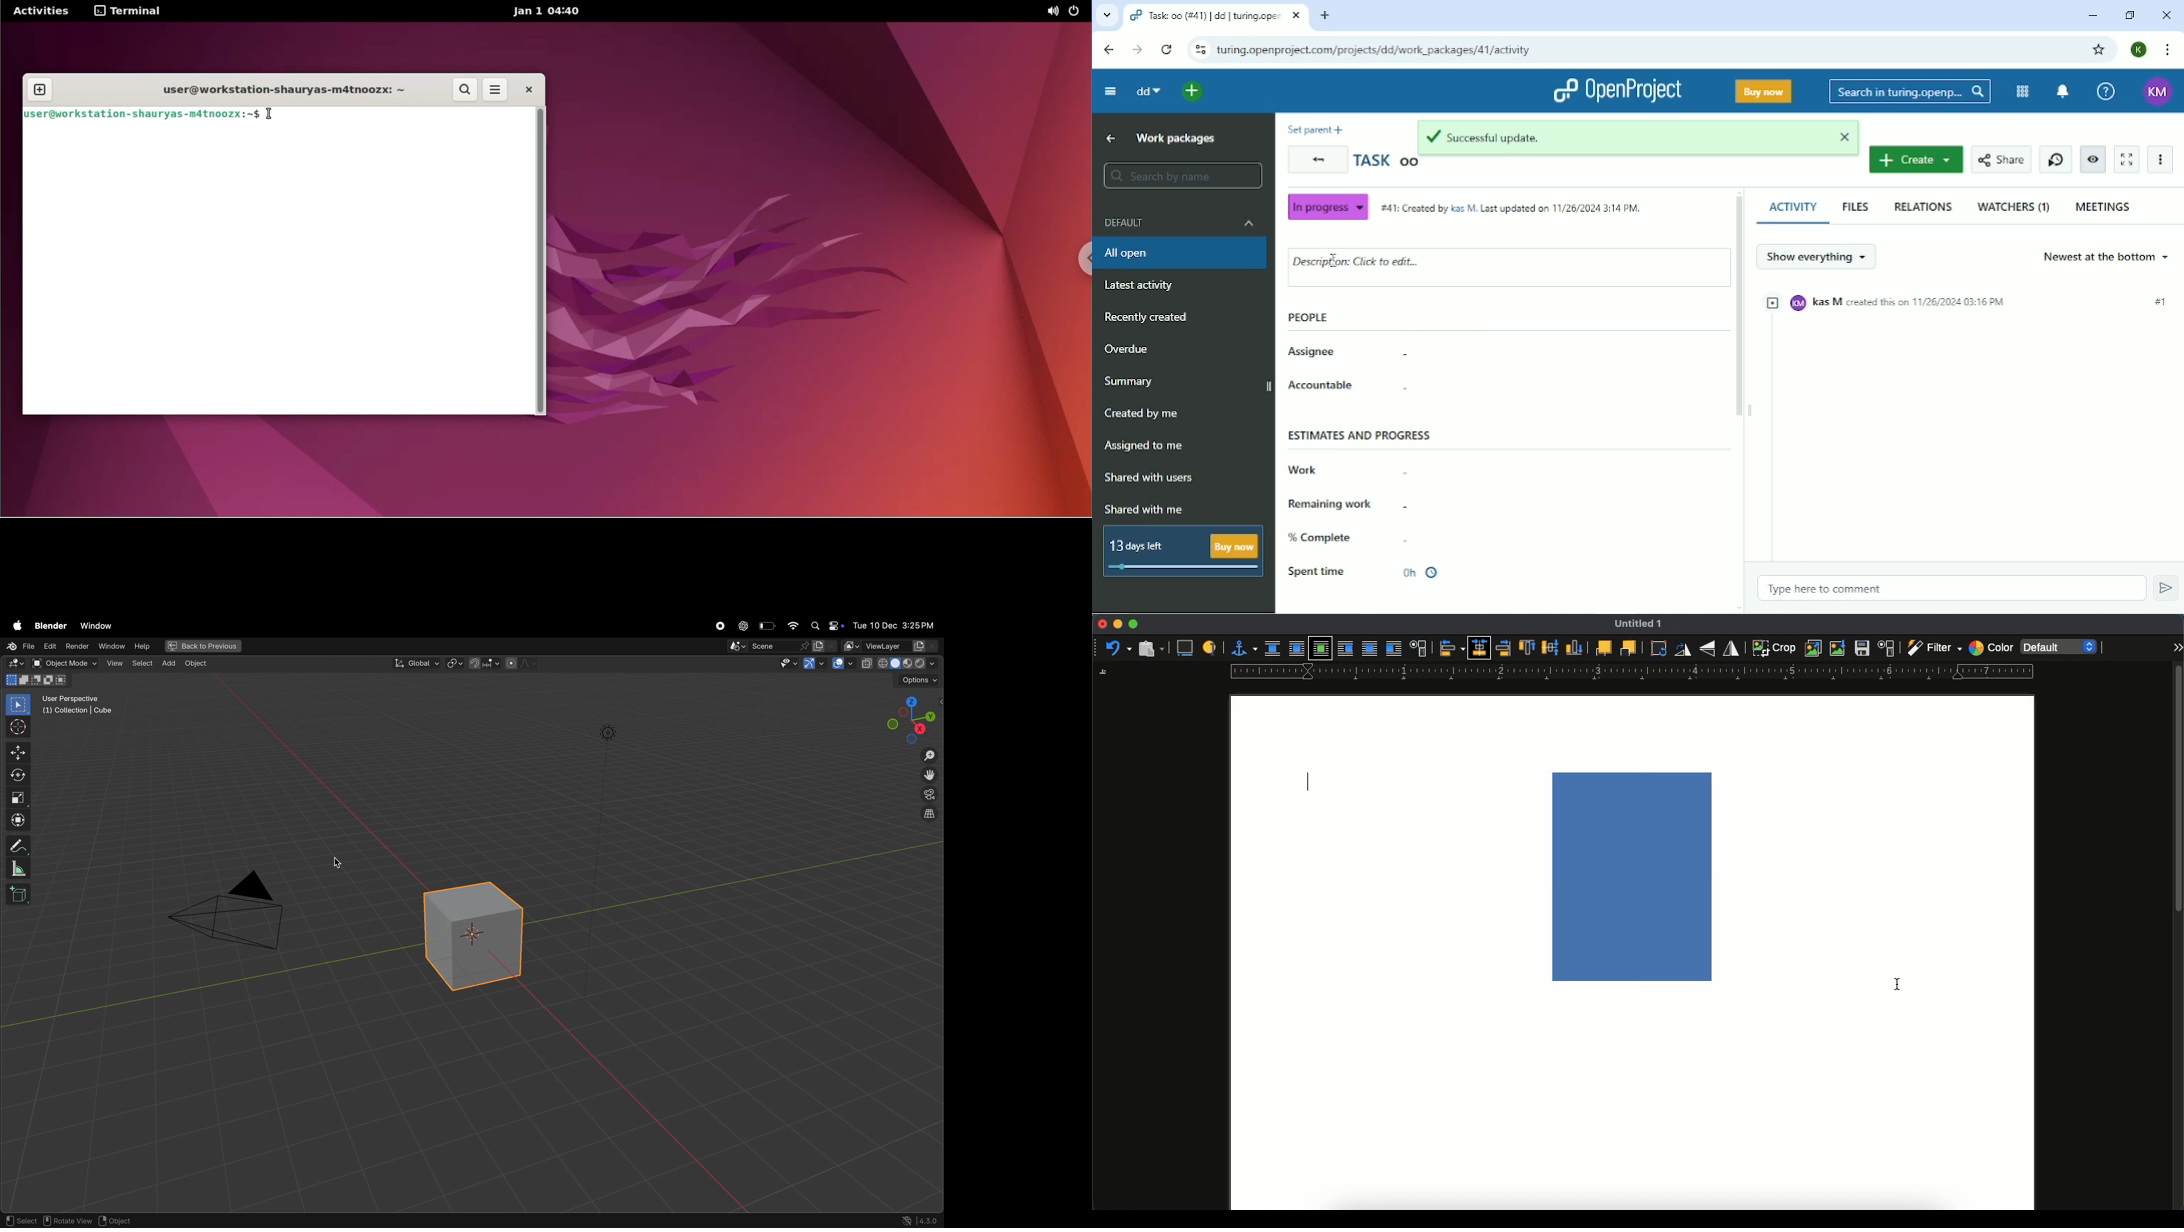 The image size is (2184, 1232). I want to click on Edit, so click(50, 645).